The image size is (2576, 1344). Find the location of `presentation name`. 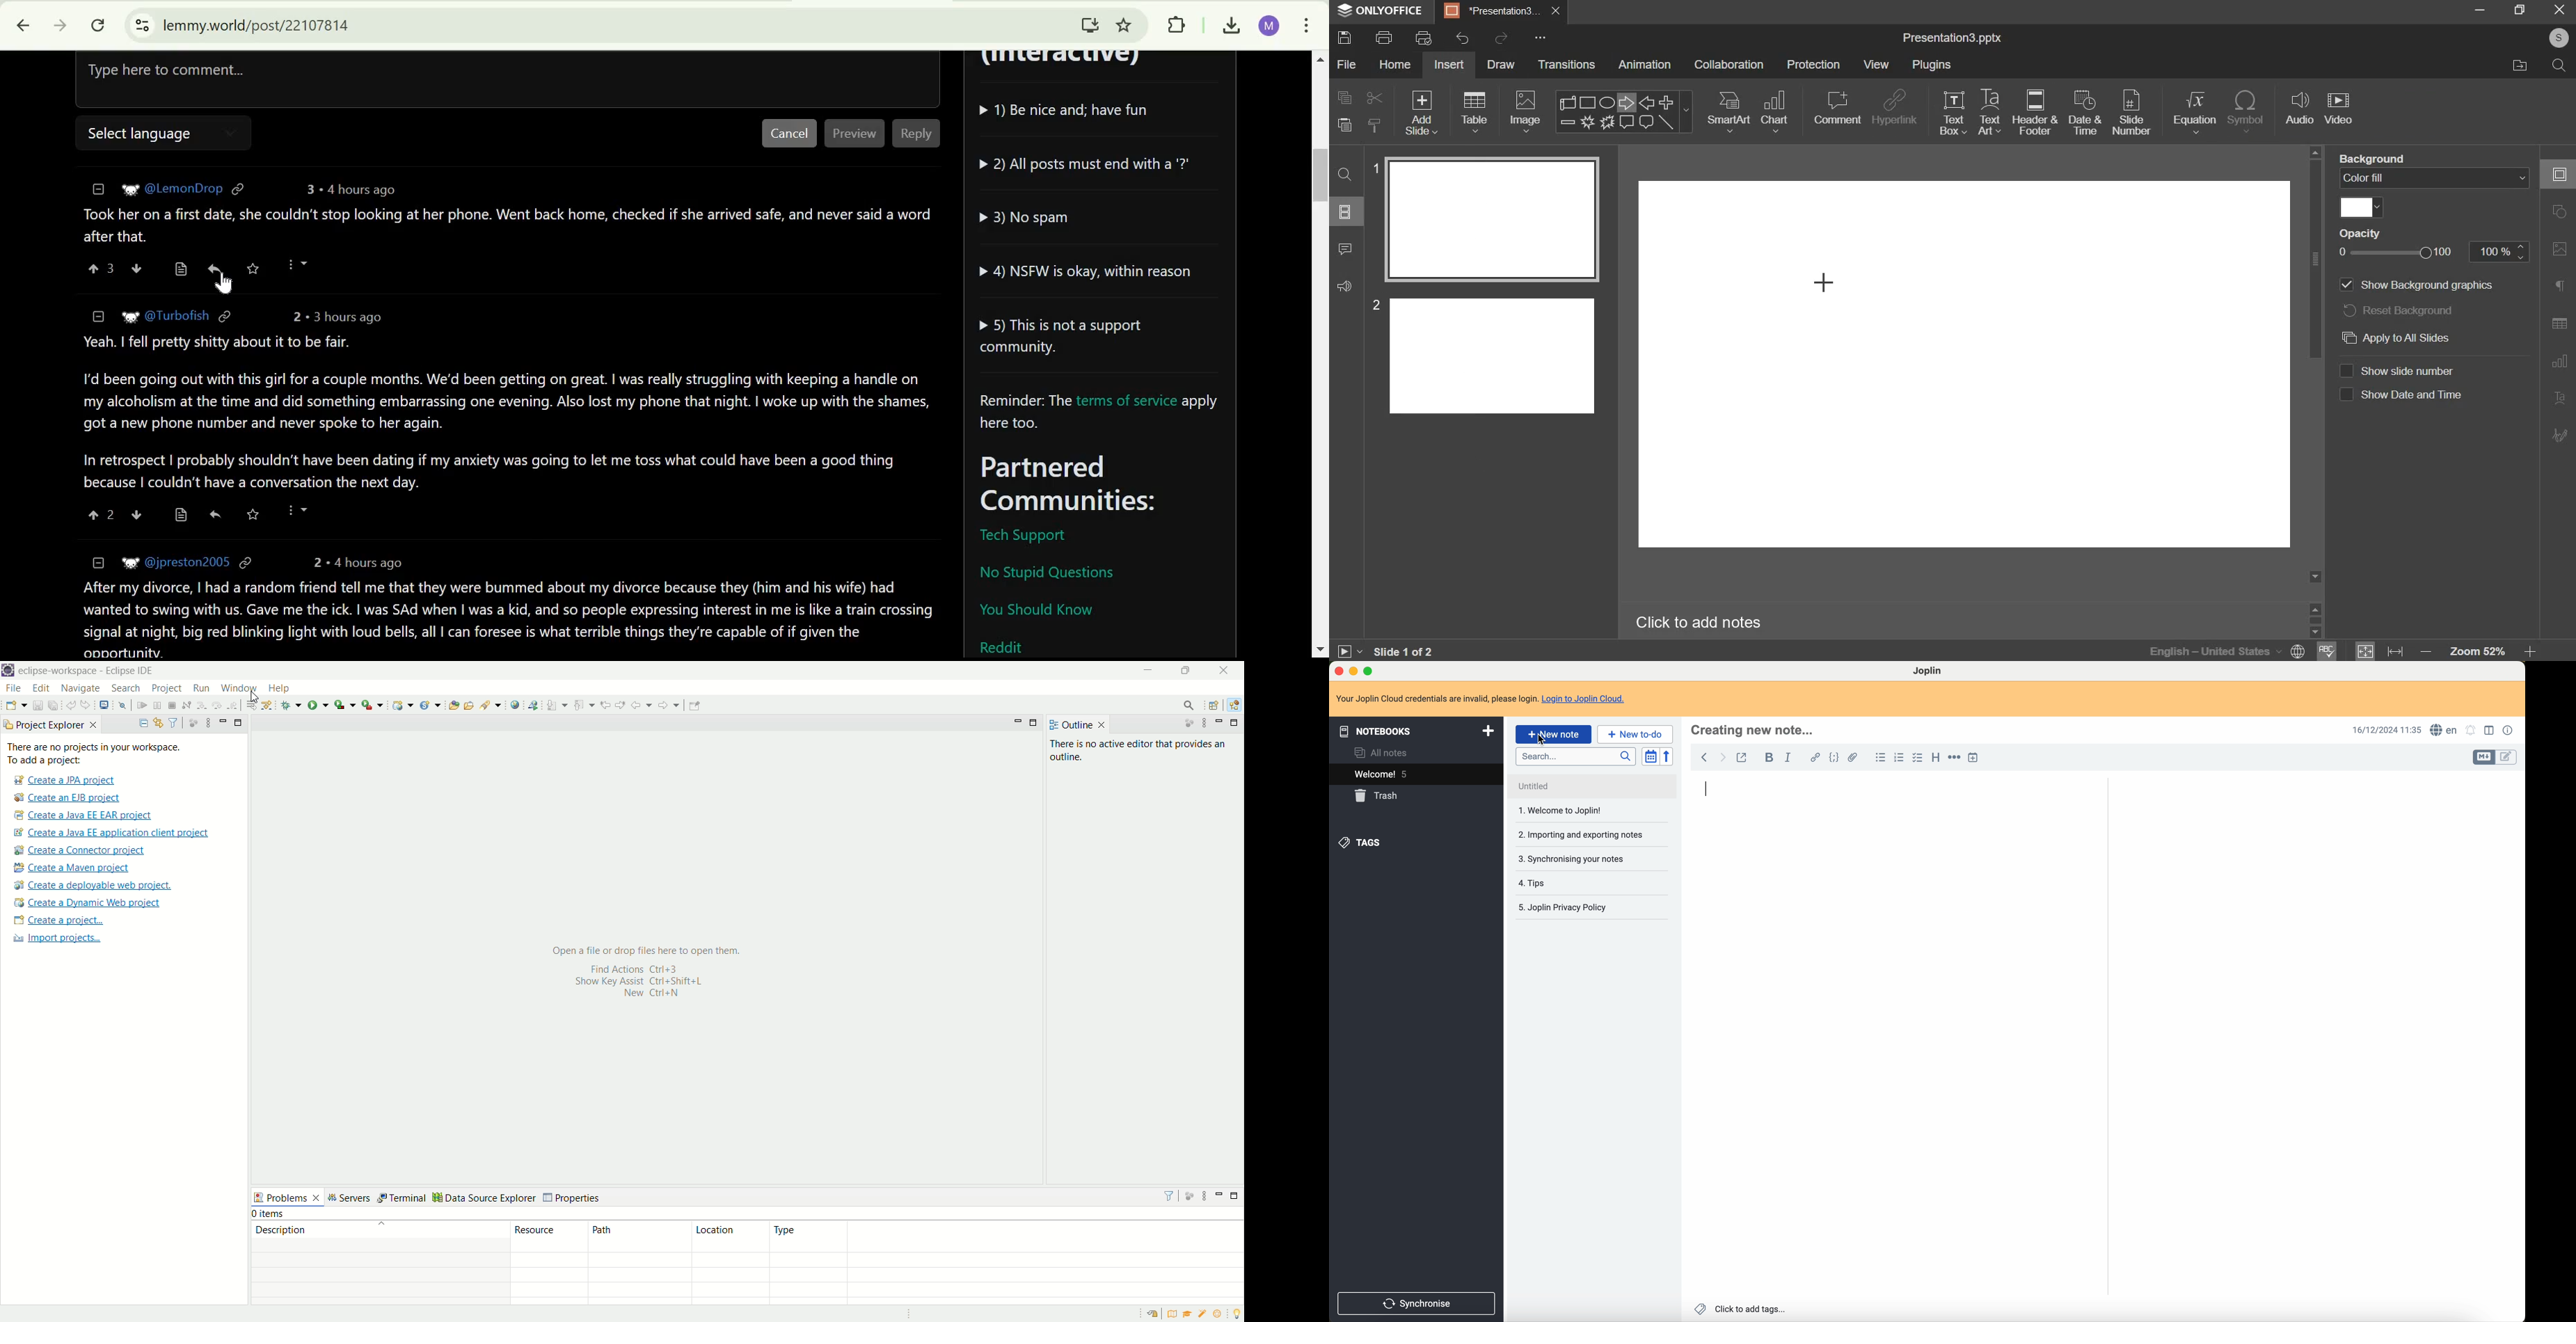

presentation name is located at coordinates (1952, 39).